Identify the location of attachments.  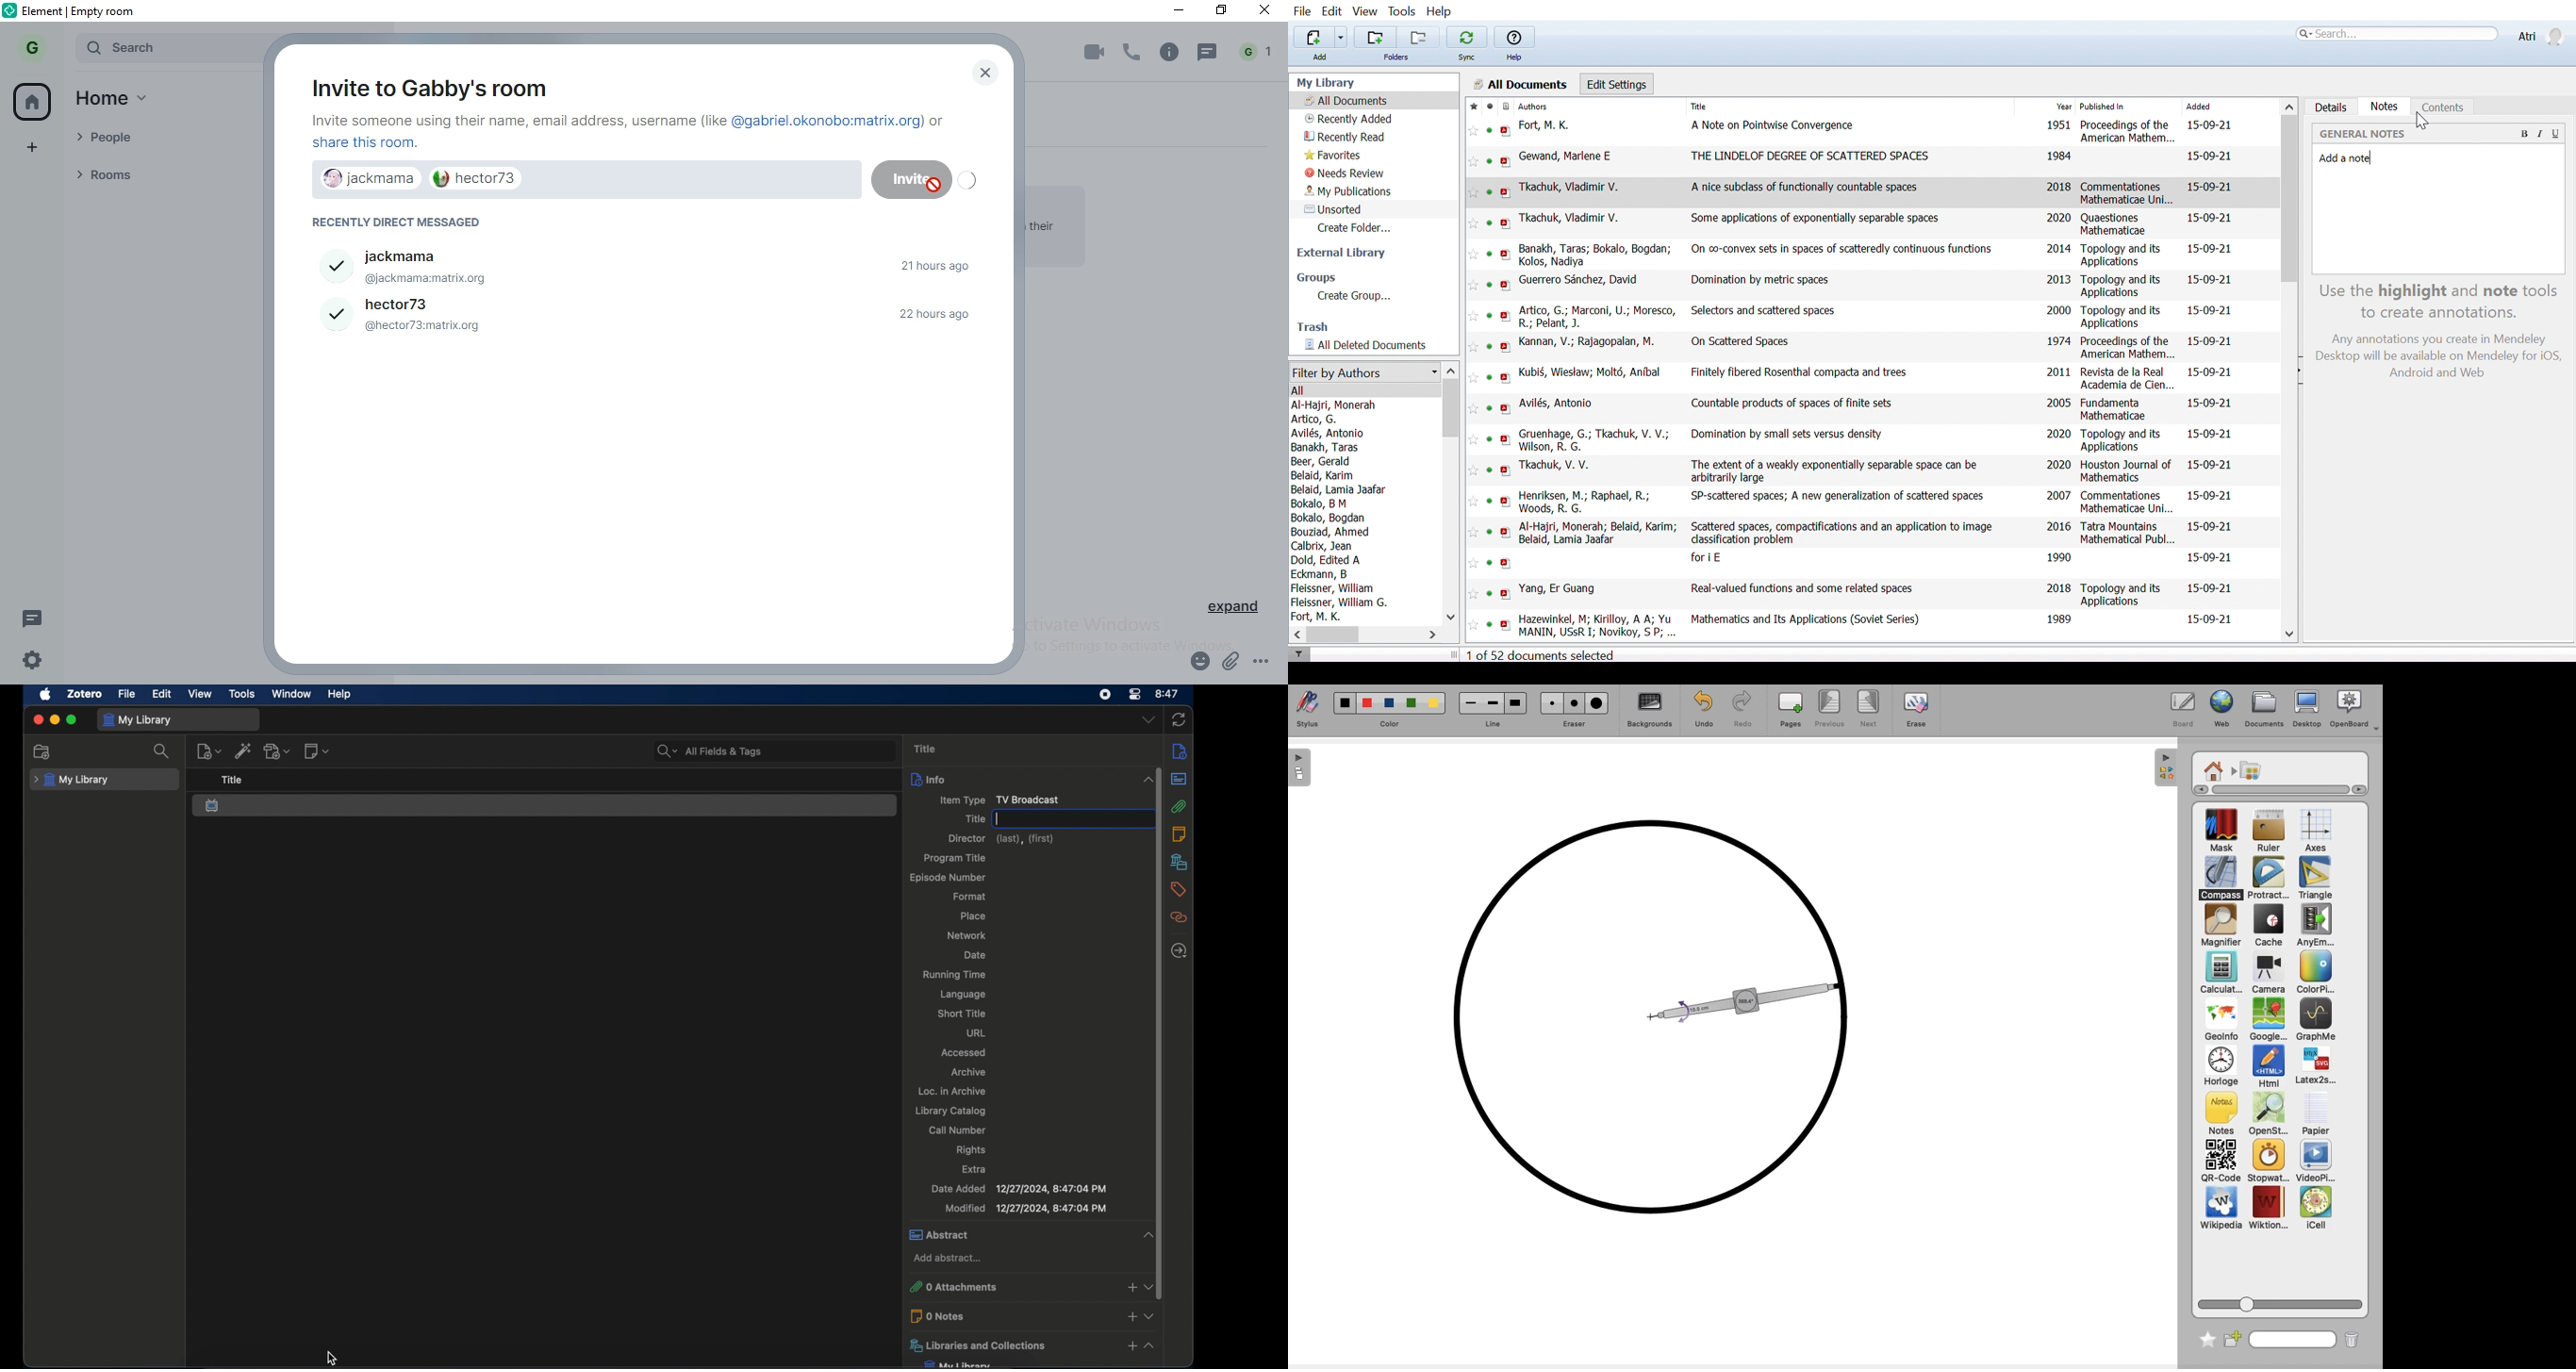
(1181, 807).